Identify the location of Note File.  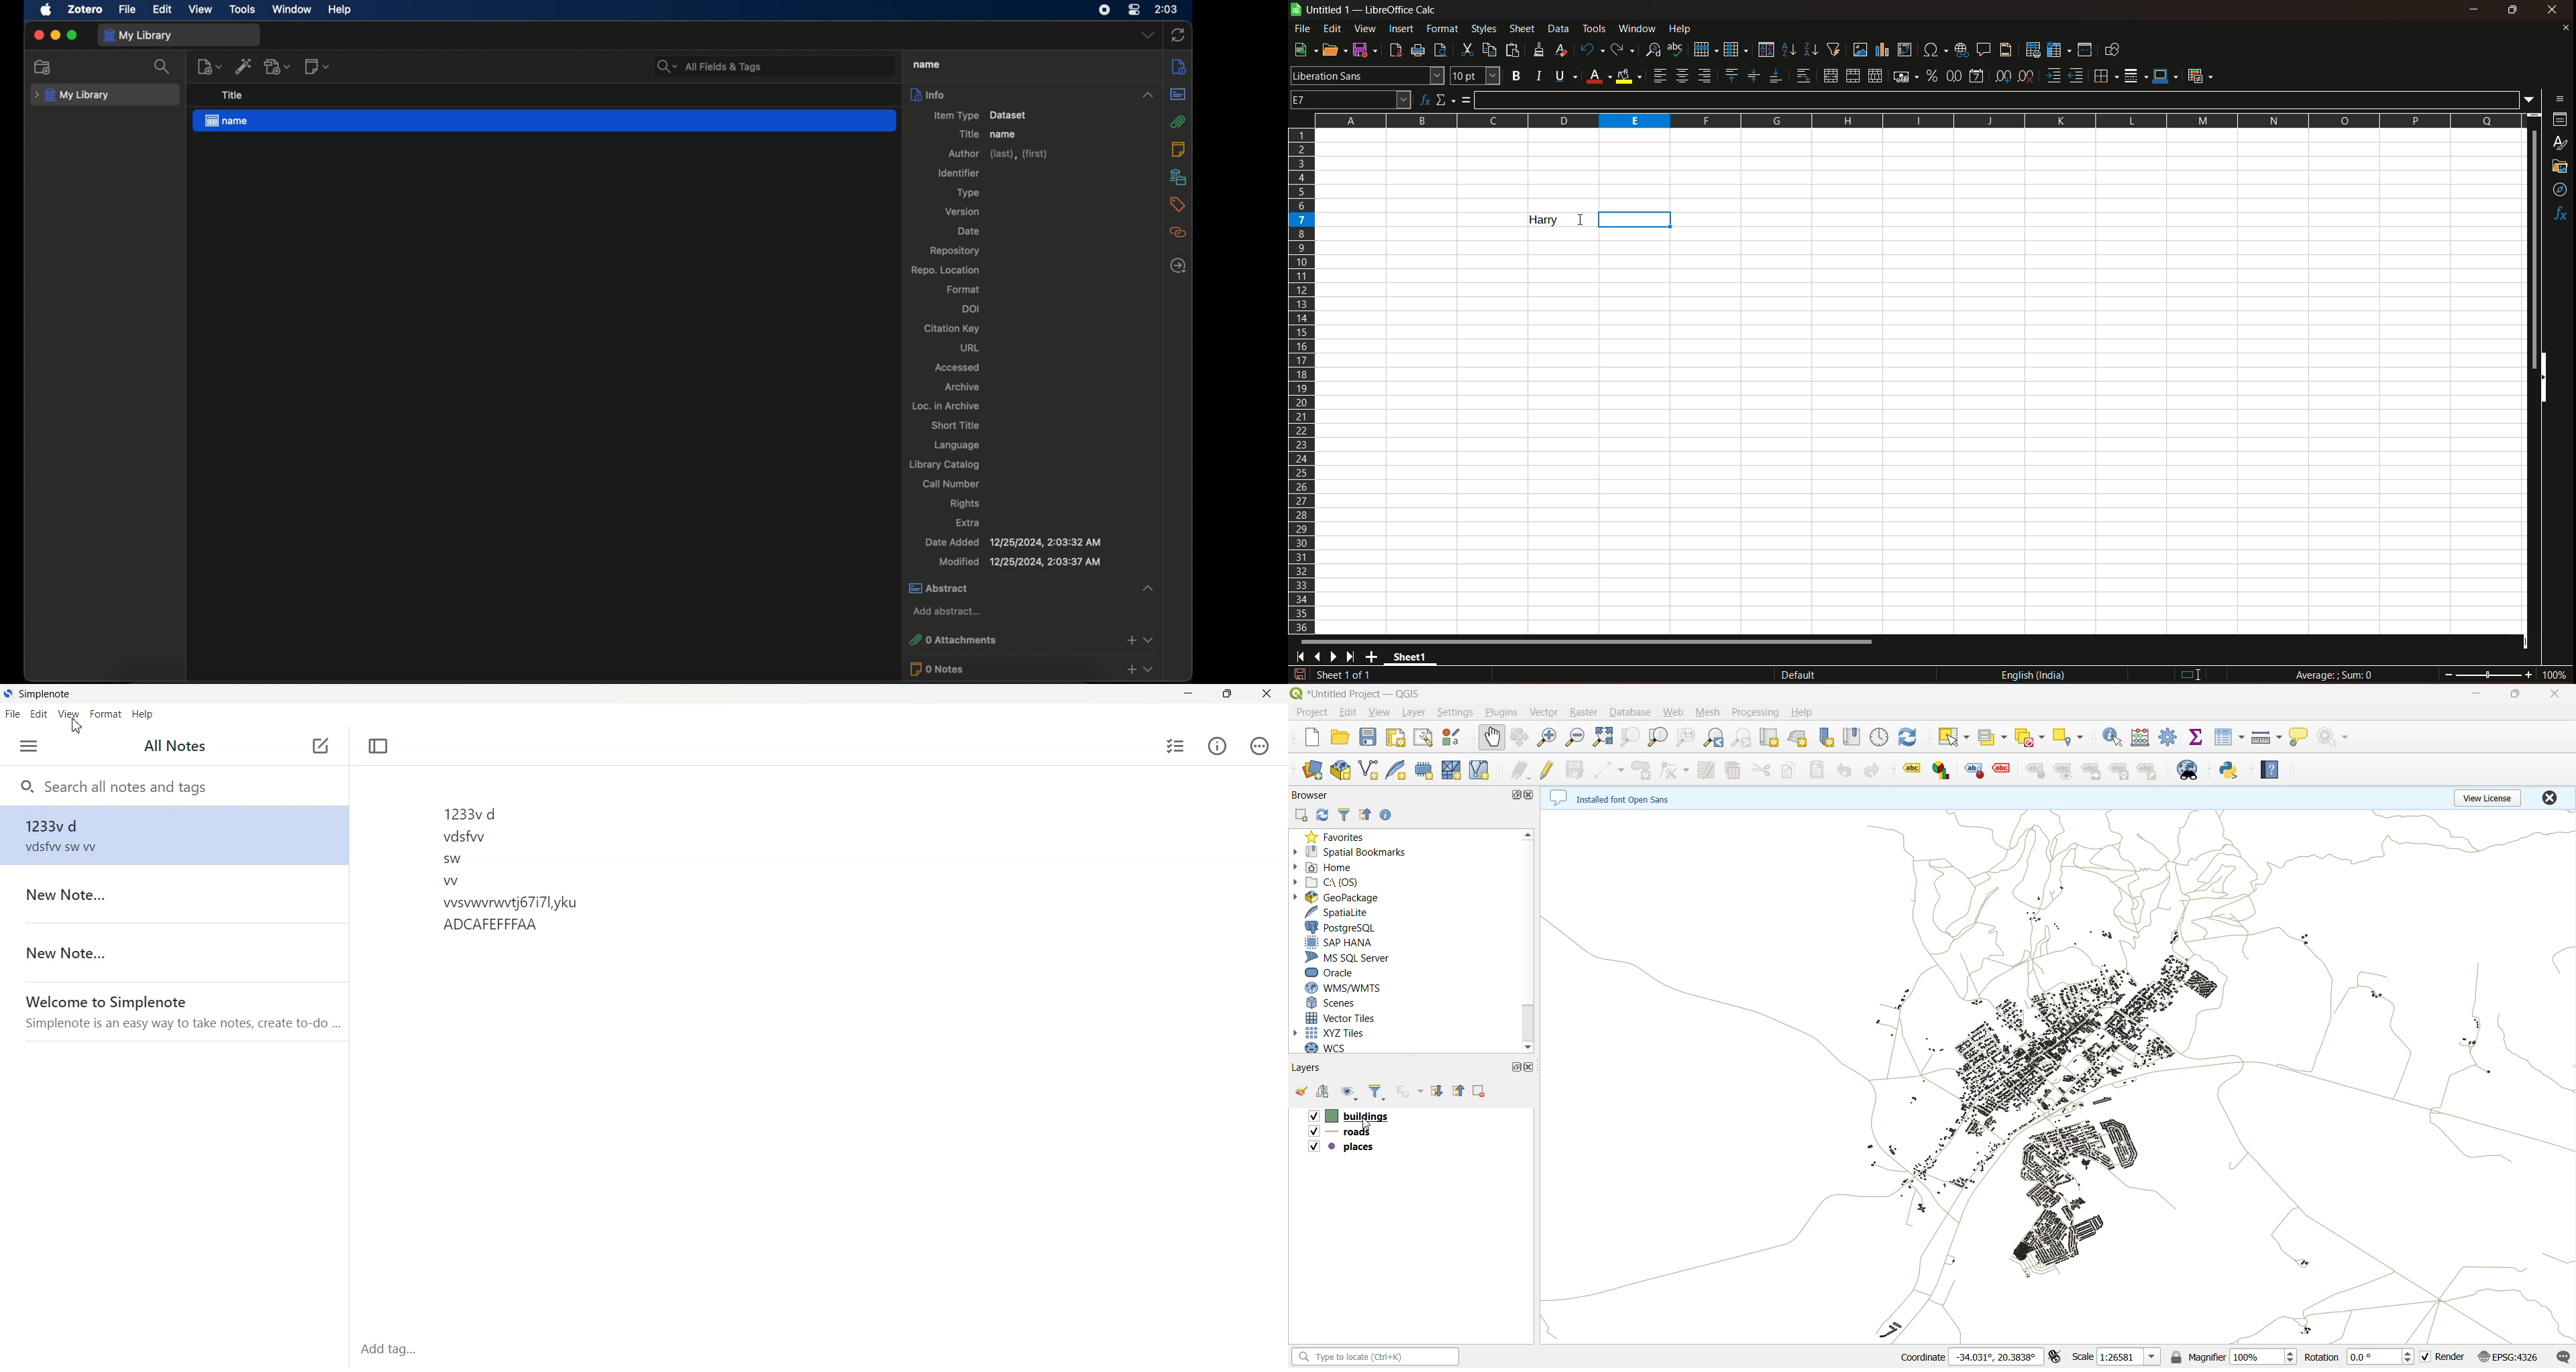
(174, 894).